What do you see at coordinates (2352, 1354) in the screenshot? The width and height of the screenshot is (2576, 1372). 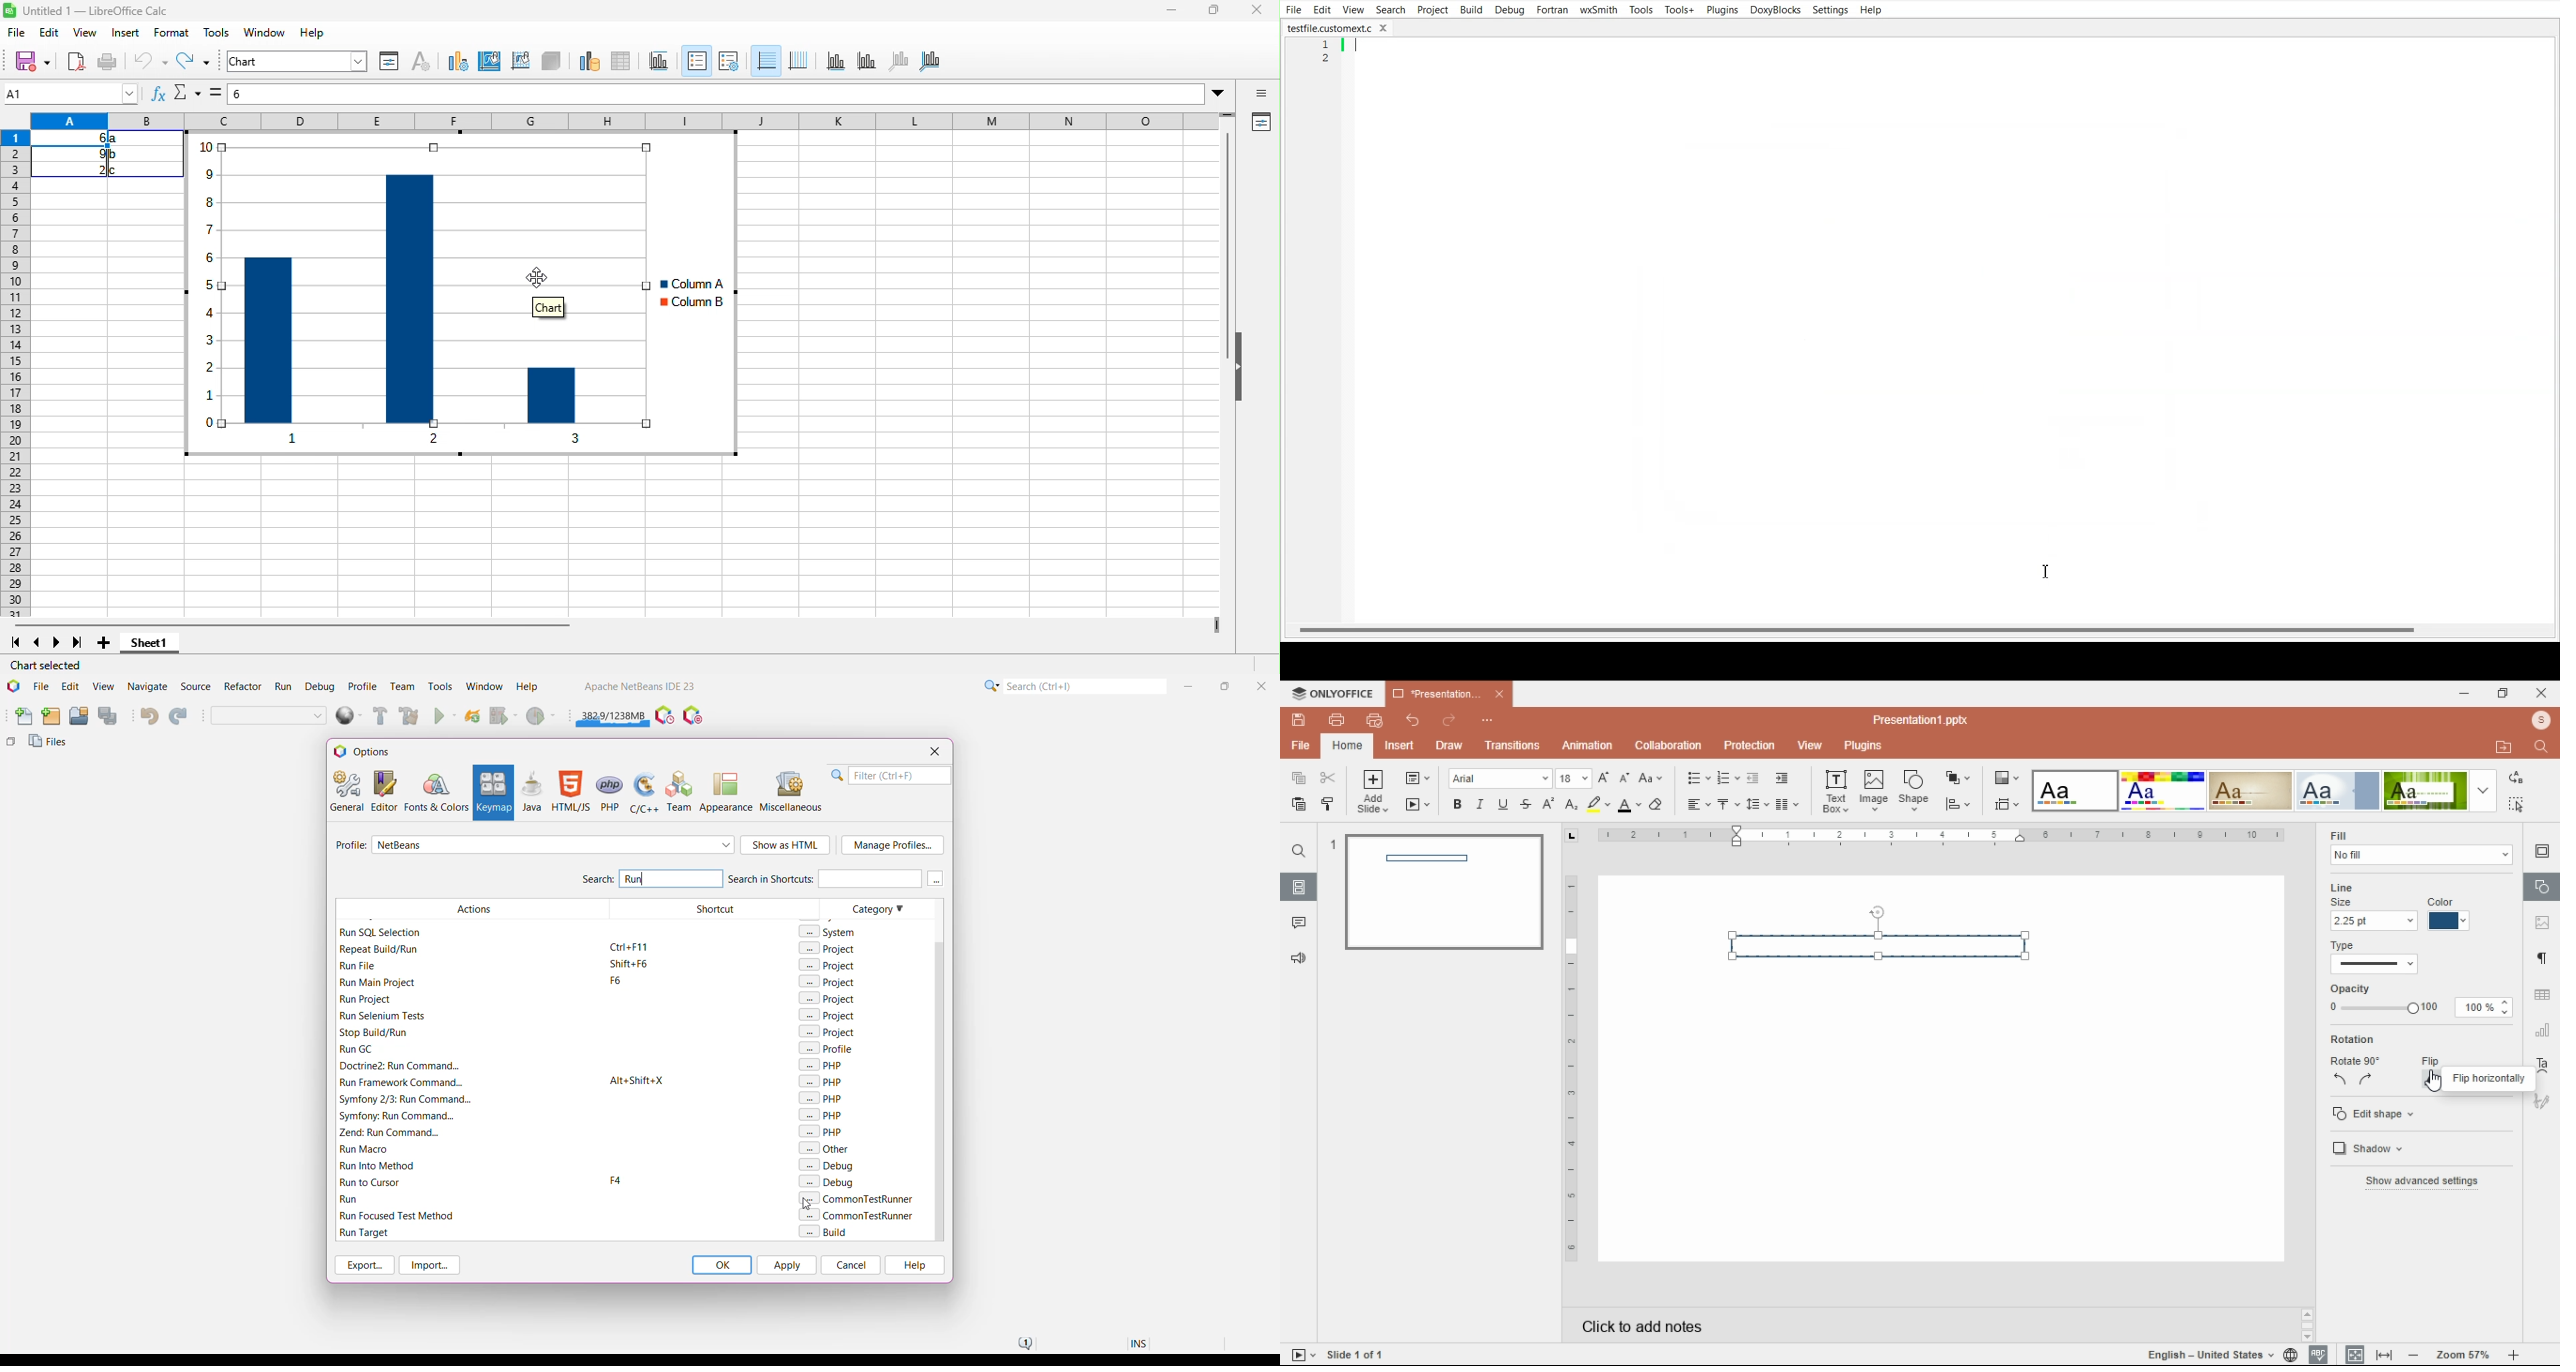 I see `fit slide` at bounding box center [2352, 1354].